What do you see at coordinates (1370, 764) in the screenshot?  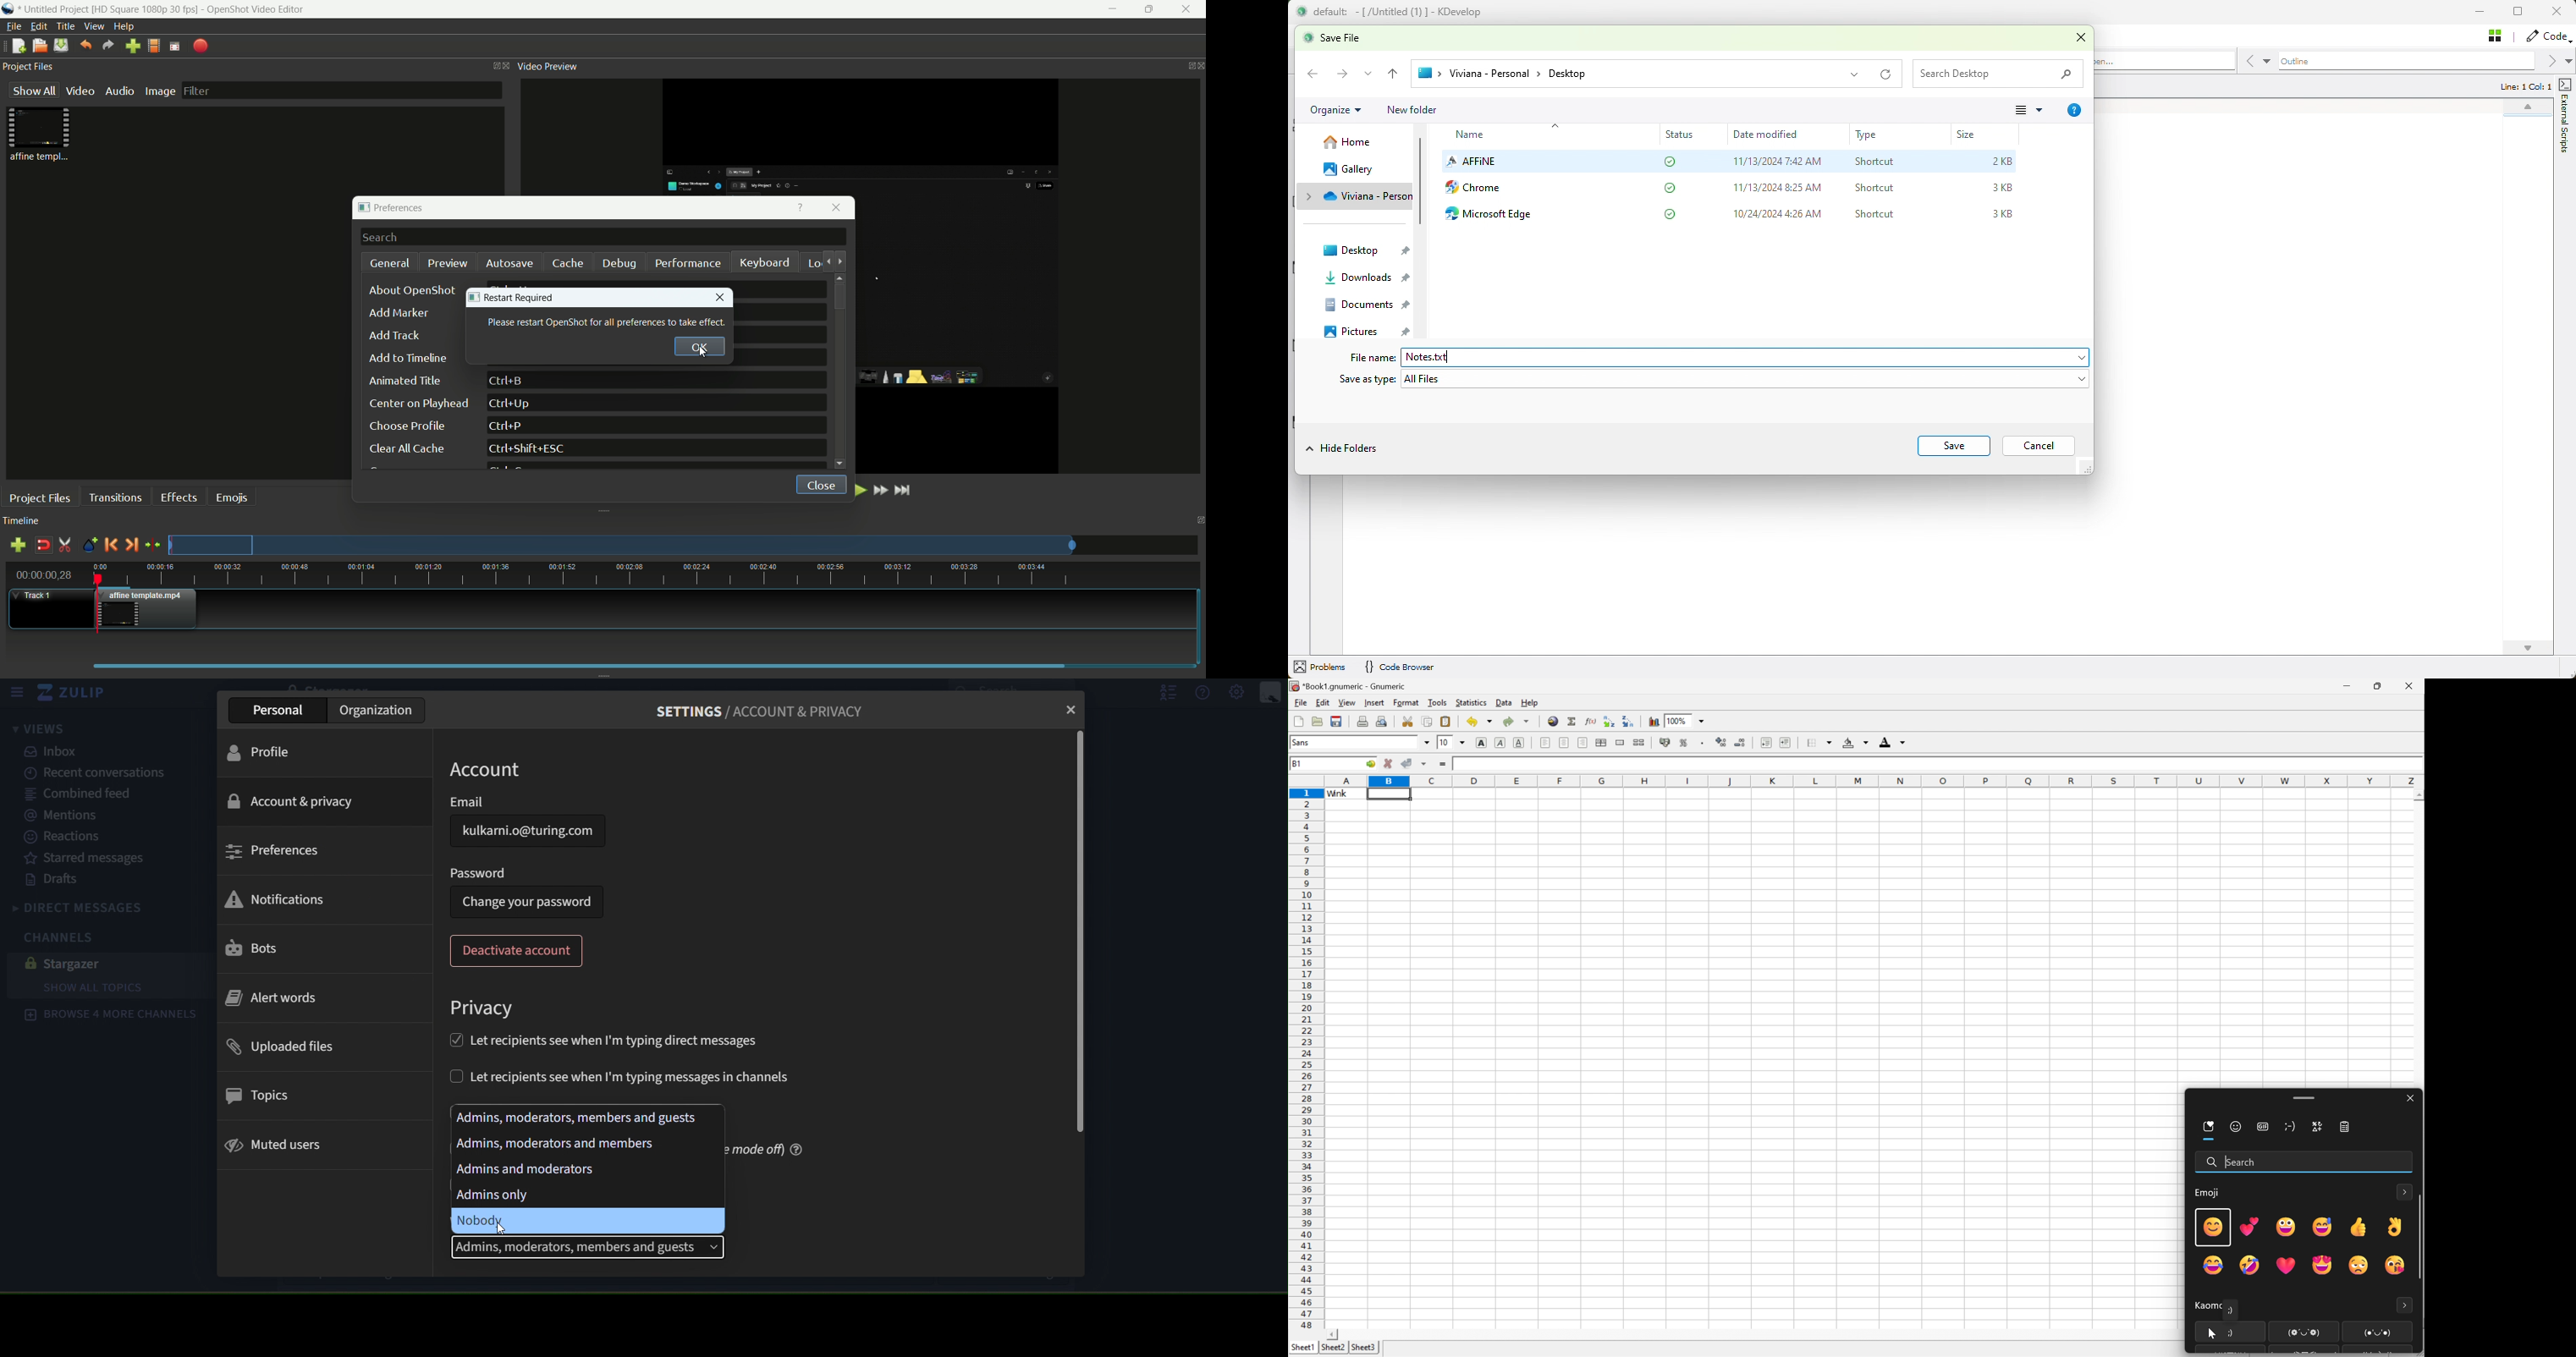 I see `go to` at bounding box center [1370, 764].